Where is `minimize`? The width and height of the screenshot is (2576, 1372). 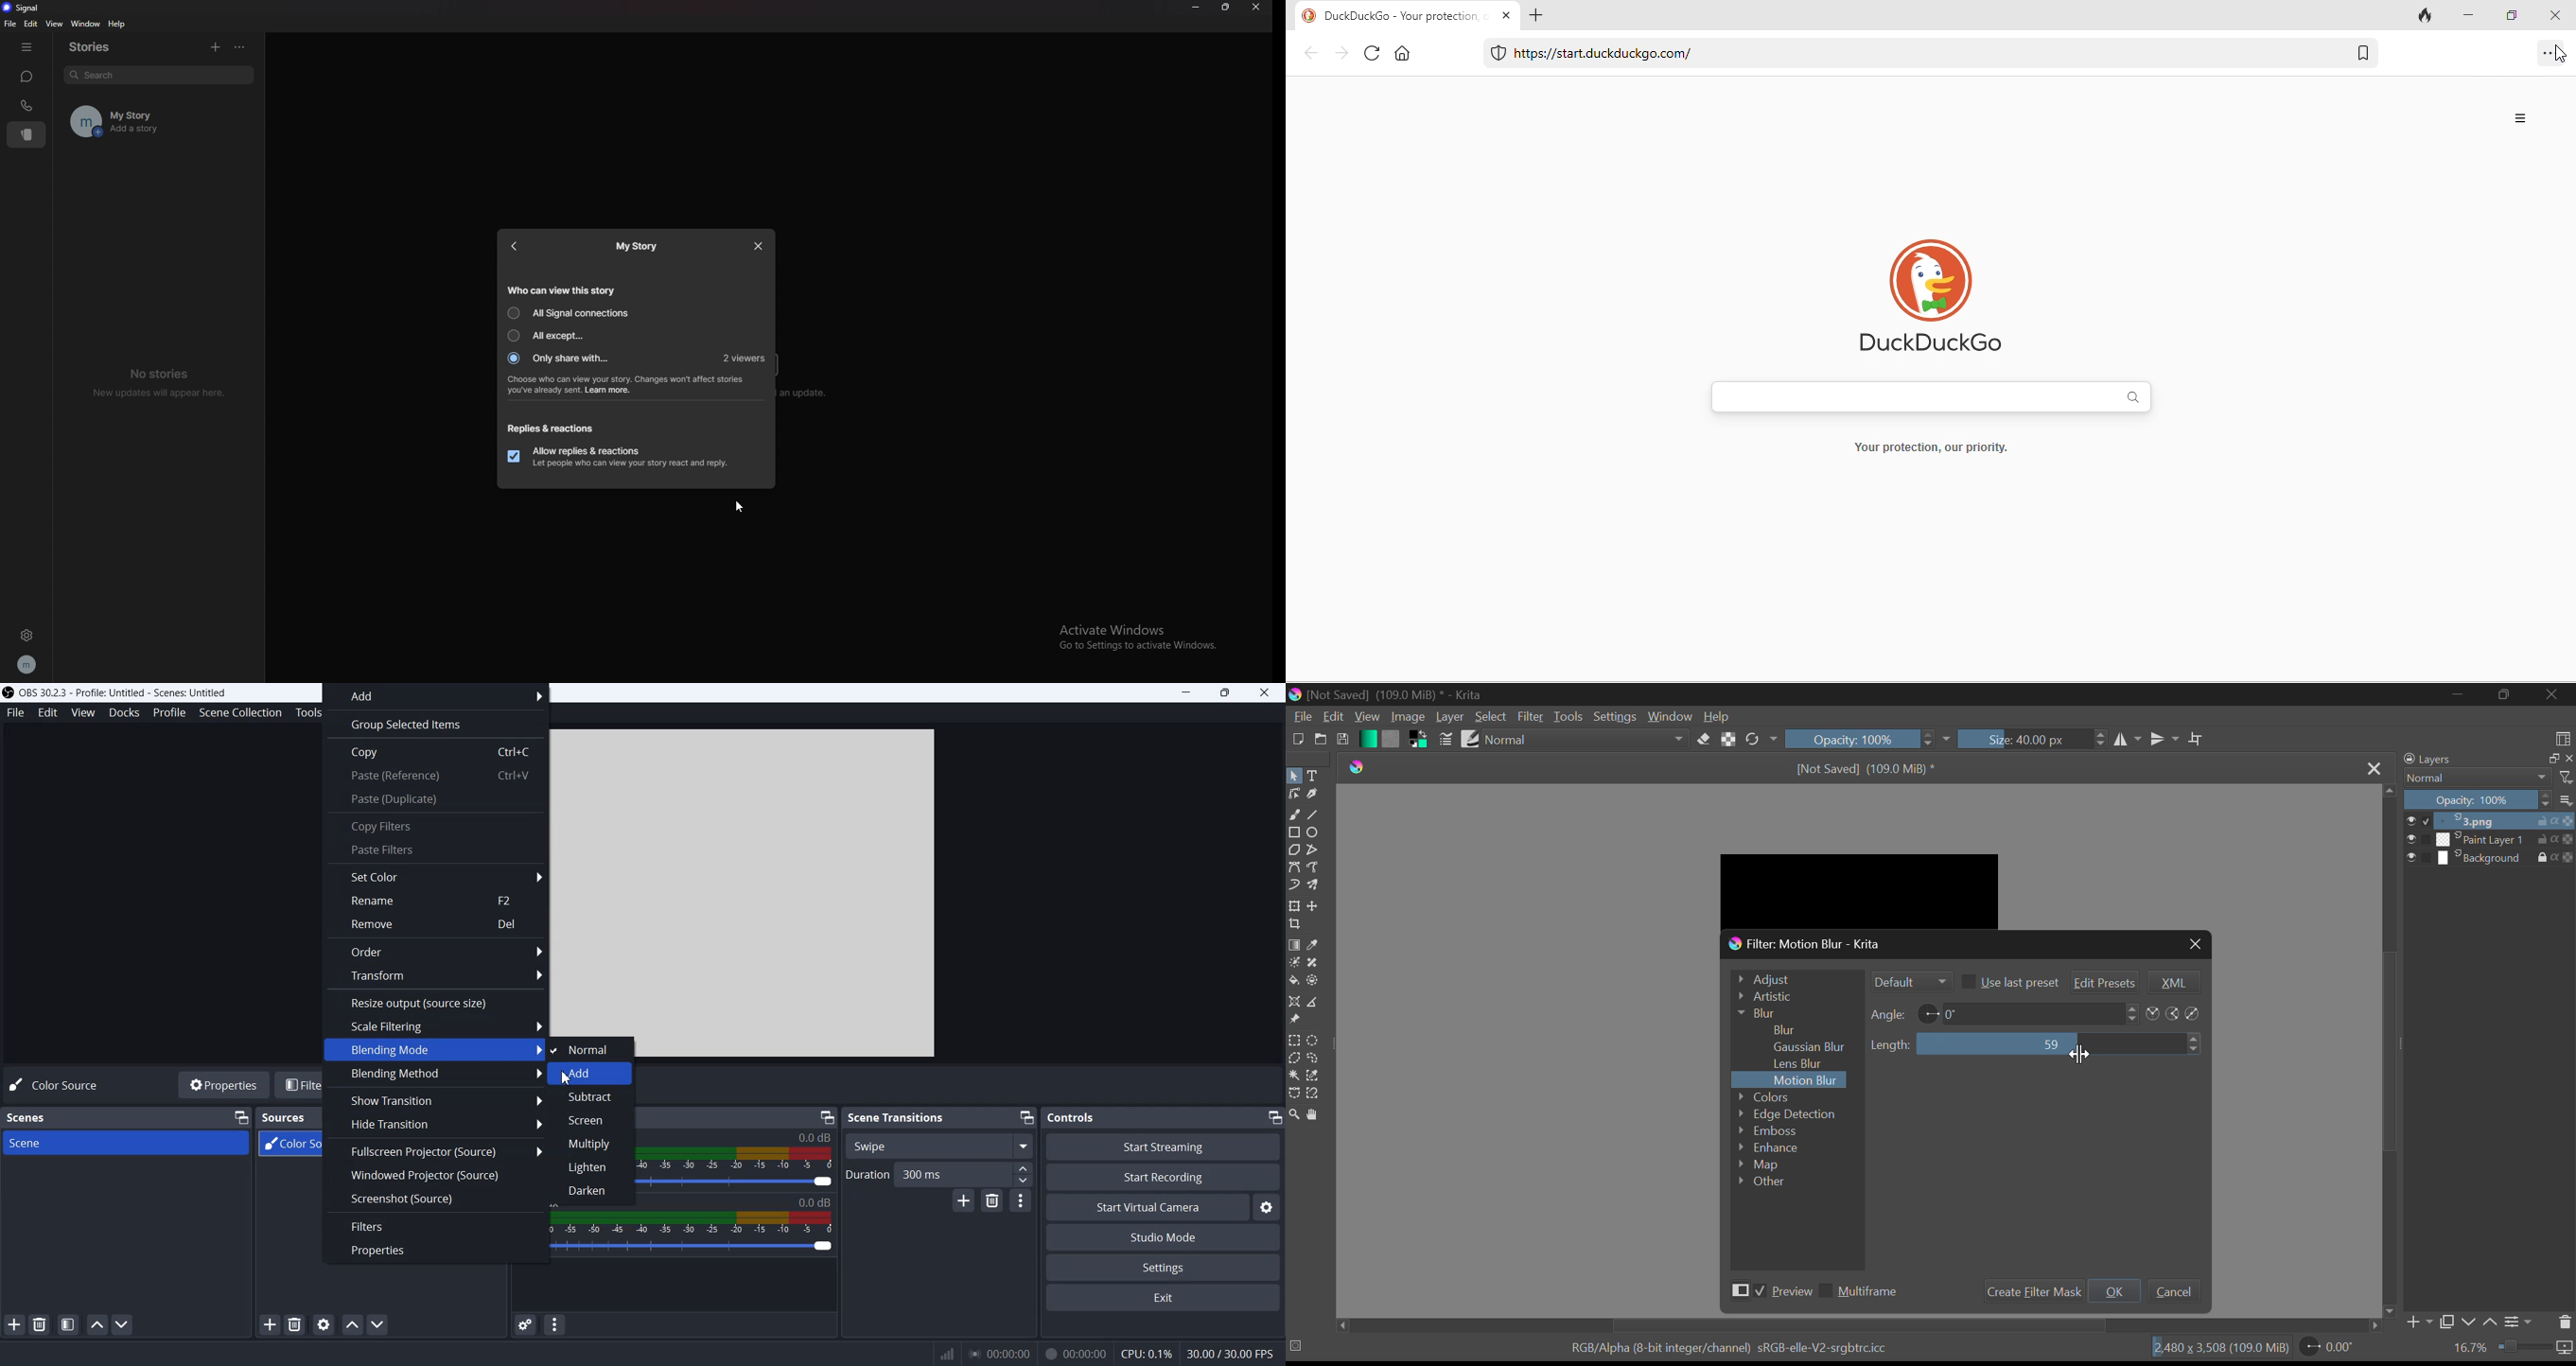 minimize is located at coordinates (1196, 7).